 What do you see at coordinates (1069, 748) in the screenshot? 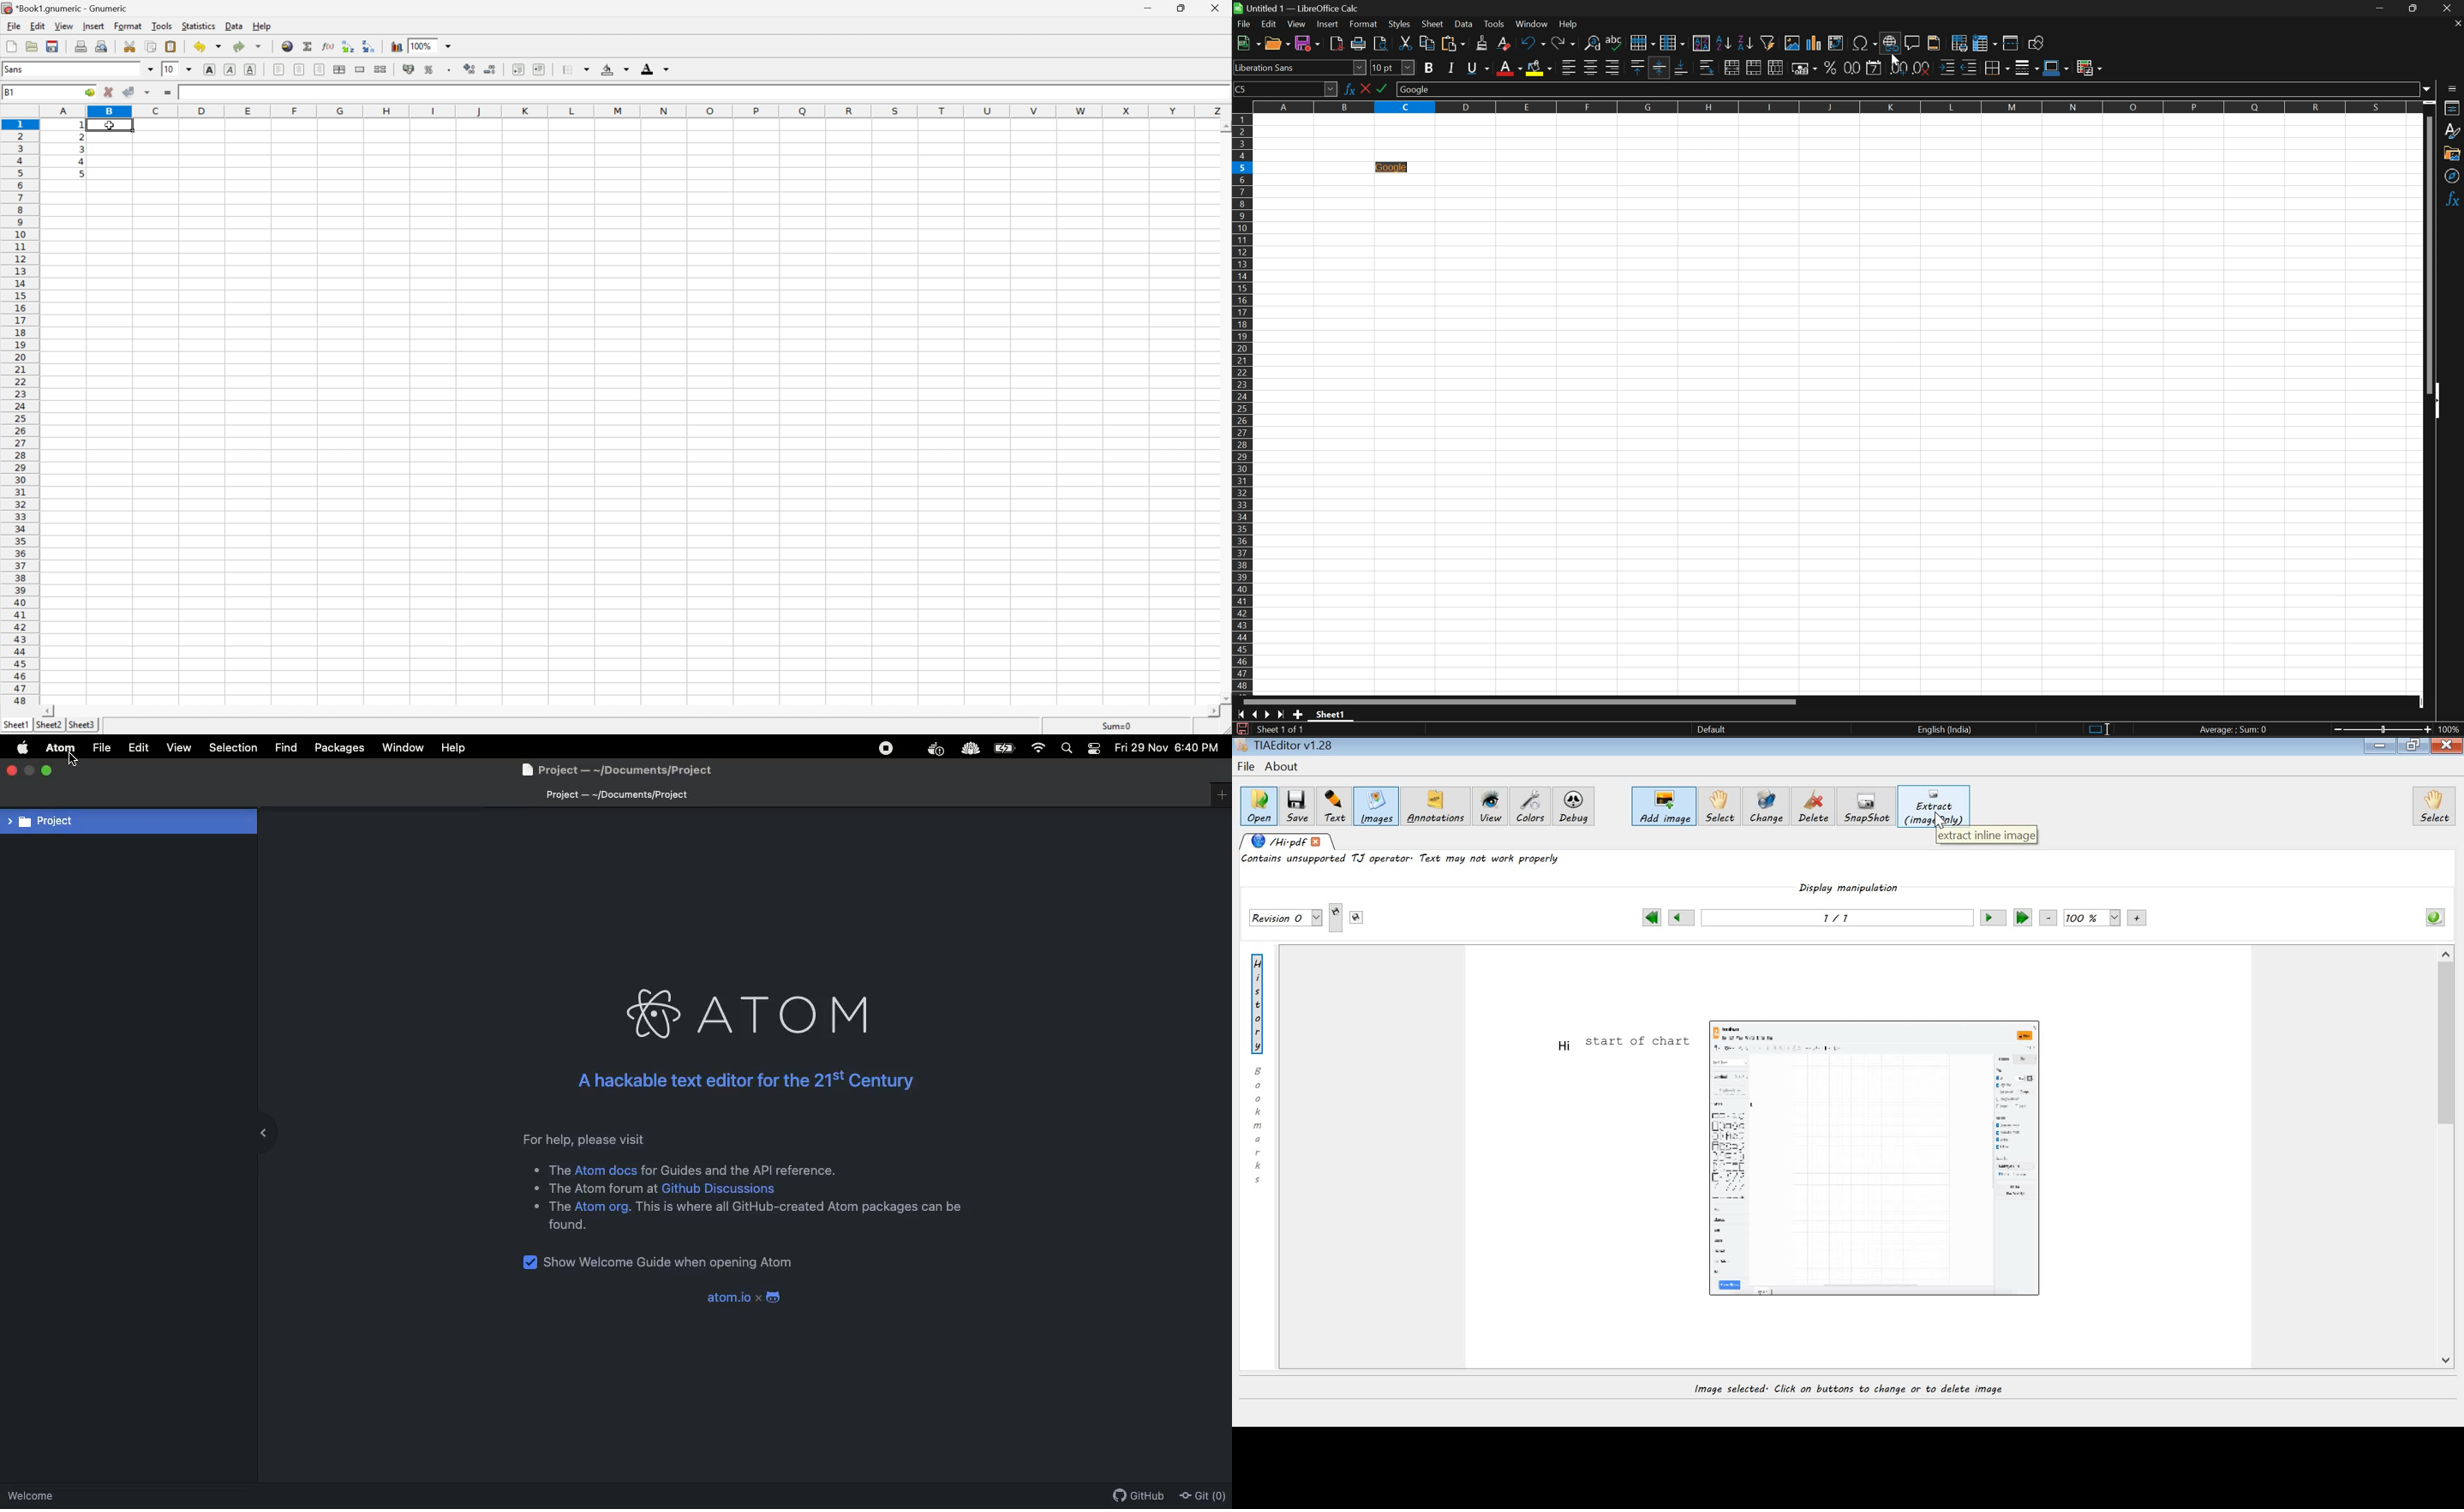
I see `Search` at bounding box center [1069, 748].